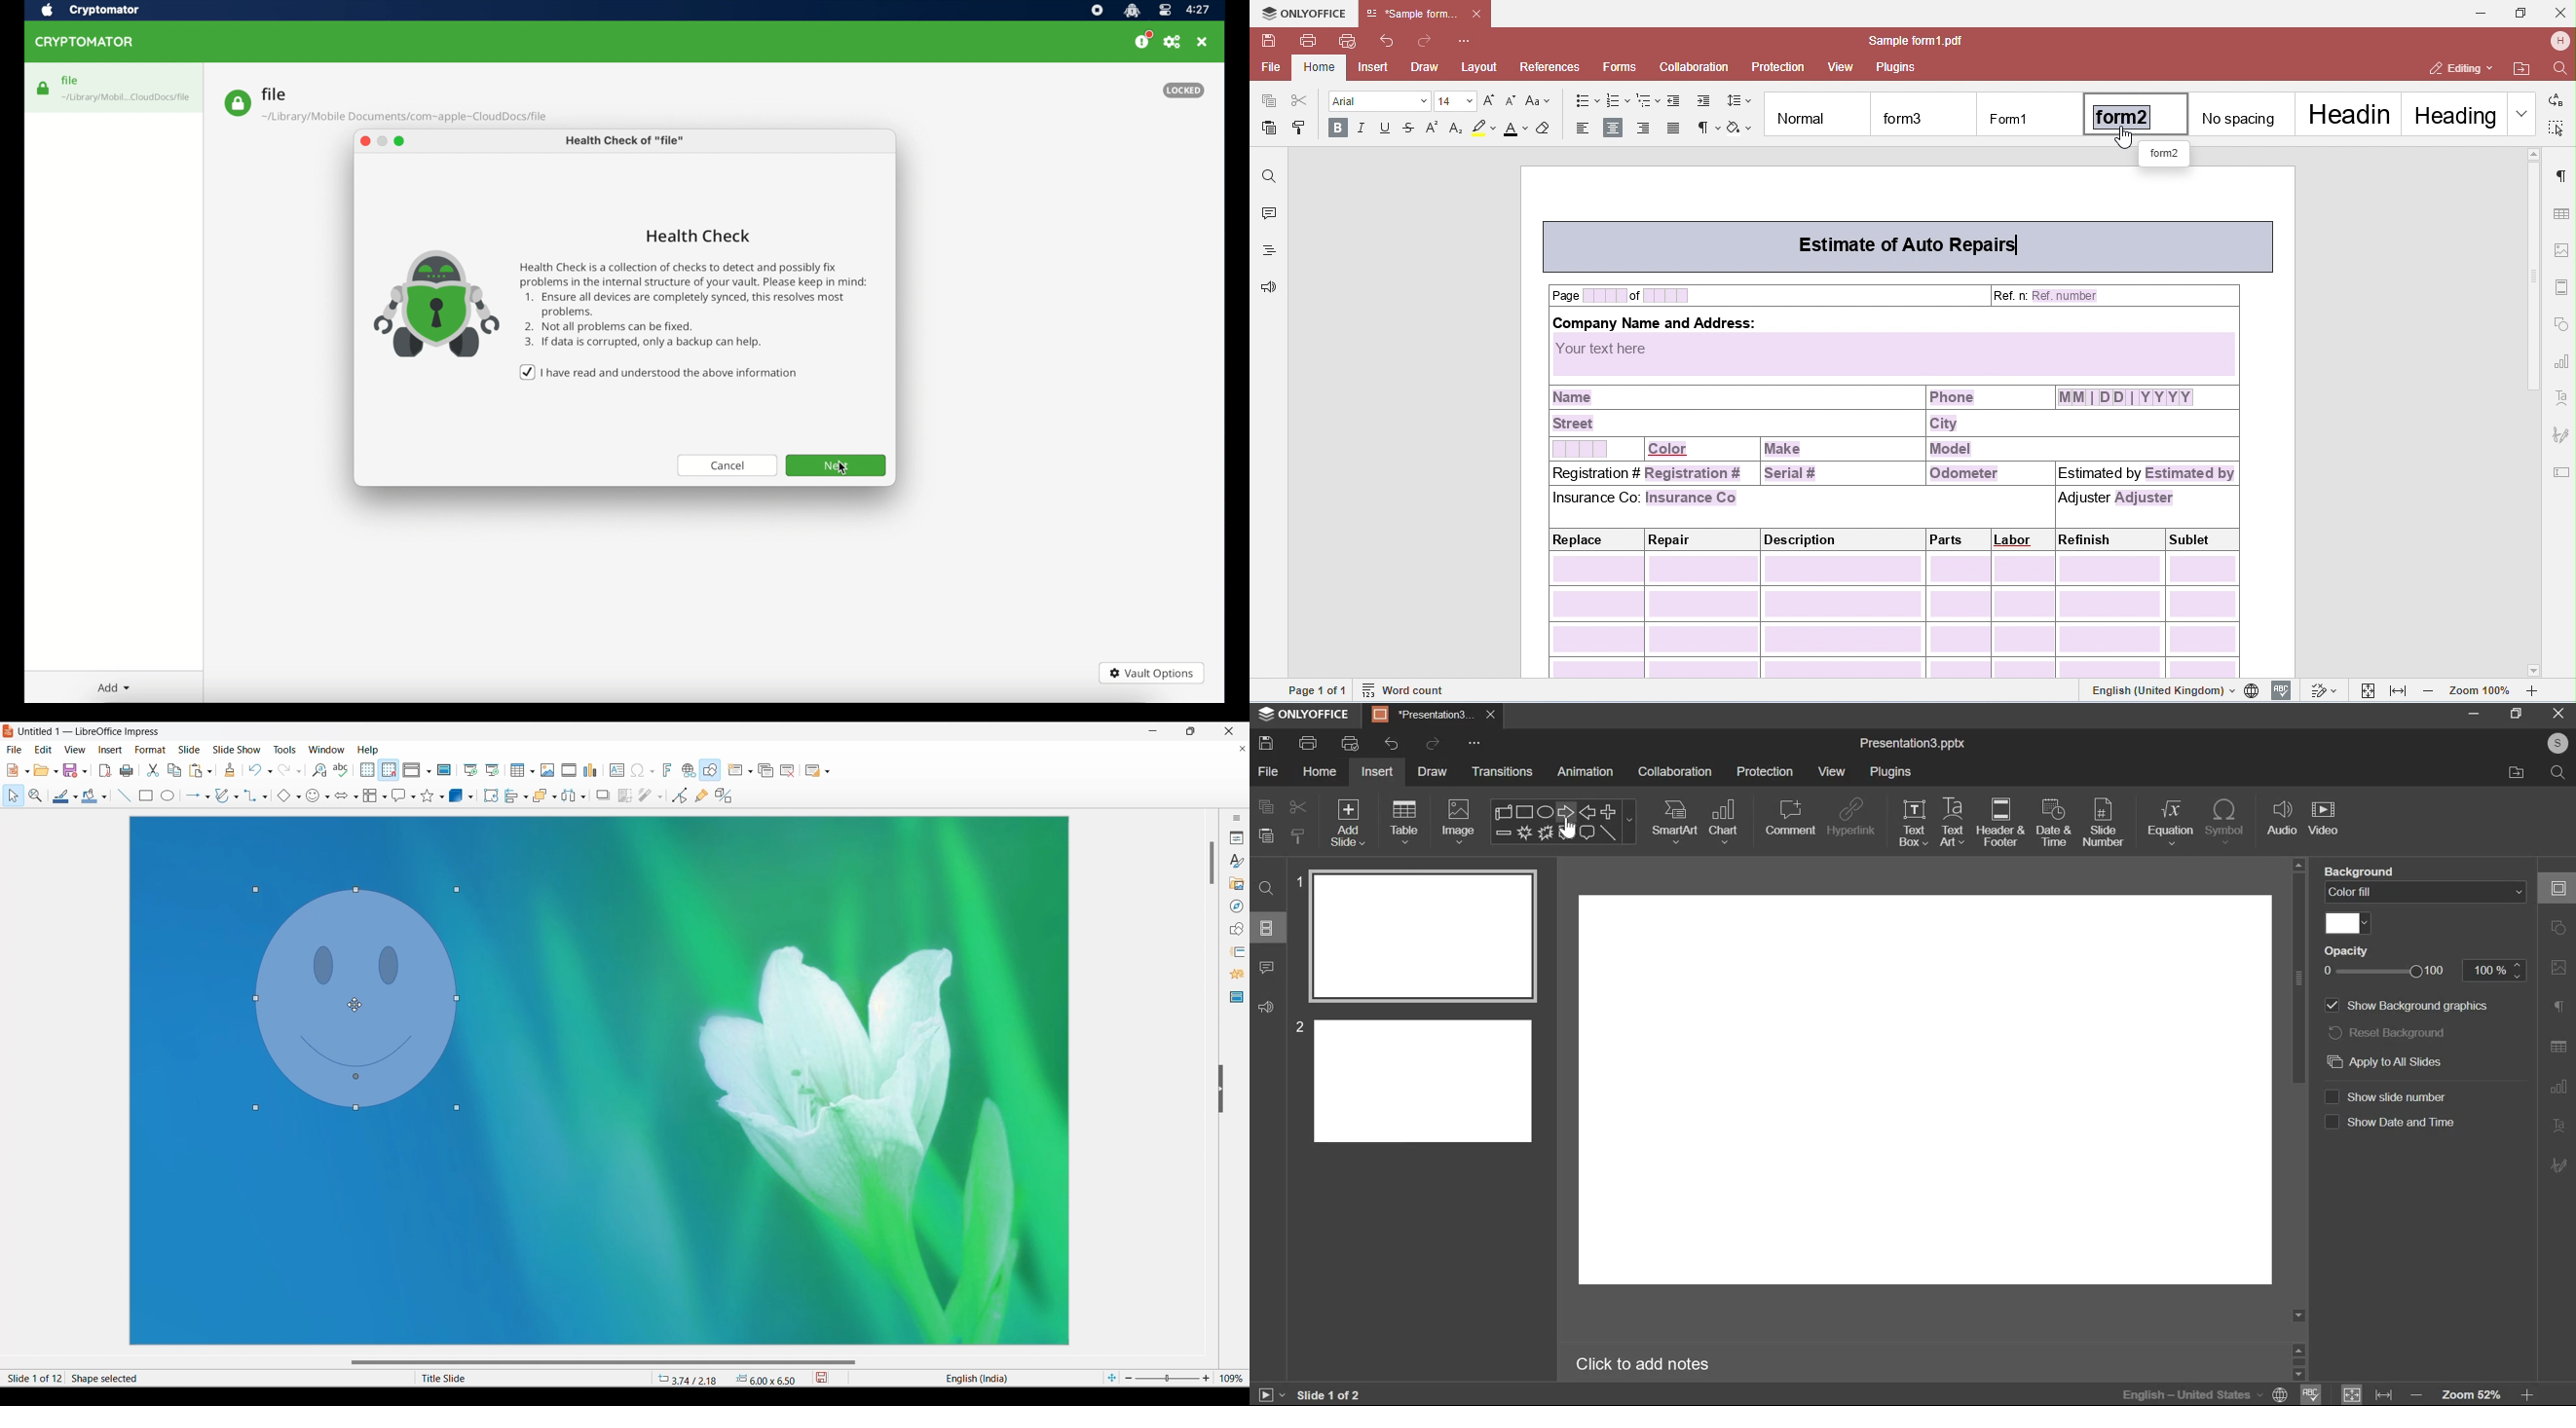 Image resolution: width=2576 pixels, height=1428 pixels. Describe the element at coordinates (456, 795) in the screenshot. I see `Selected 3D object` at that location.